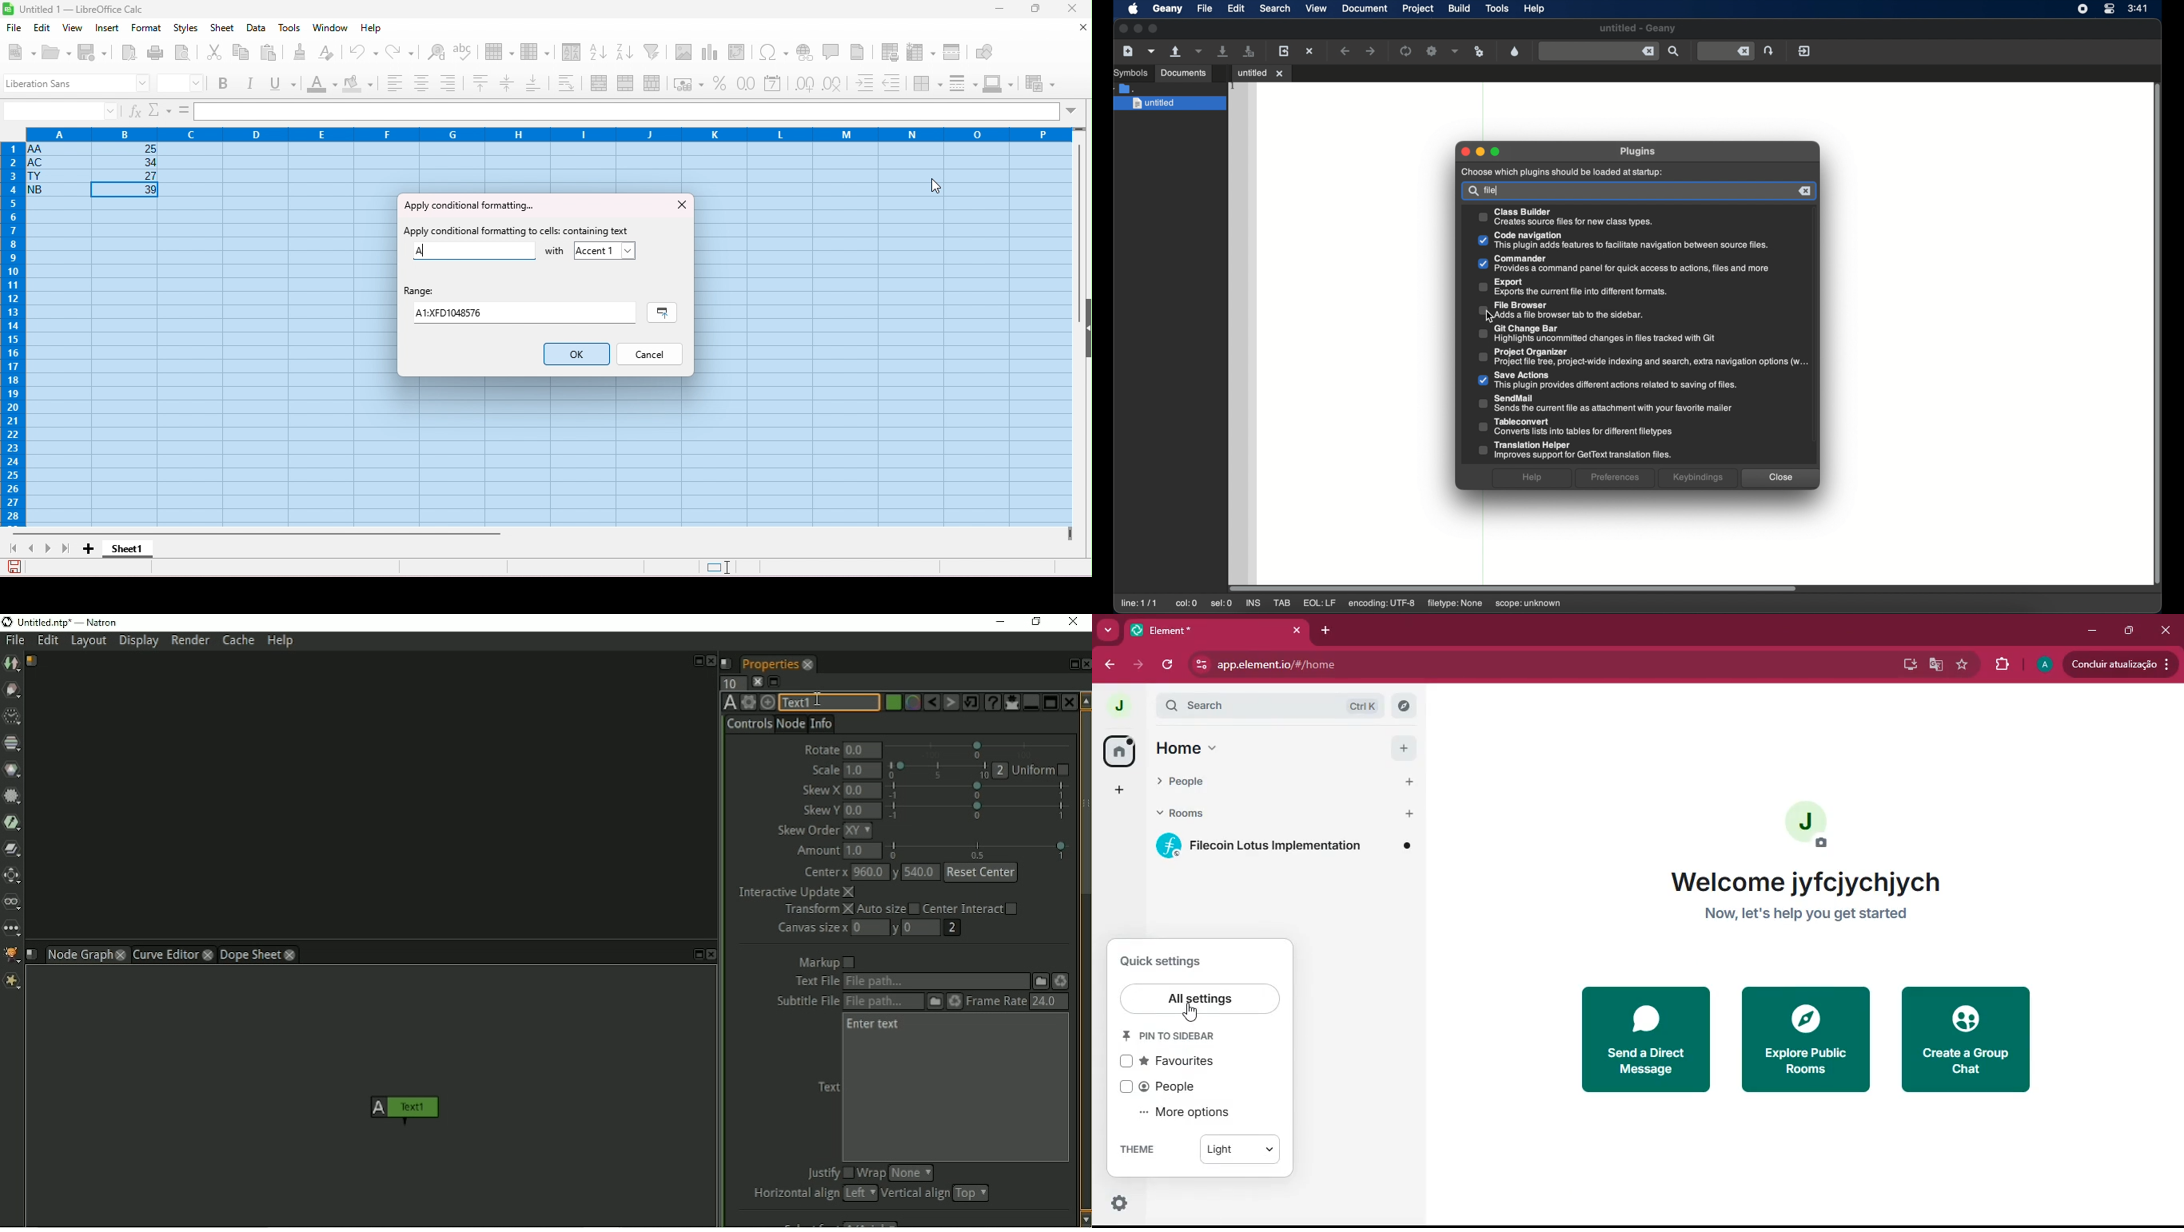 The height and width of the screenshot is (1232, 2184). What do you see at coordinates (805, 52) in the screenshot?
I see `insert hyperlink` at bounding box center [805, 52].